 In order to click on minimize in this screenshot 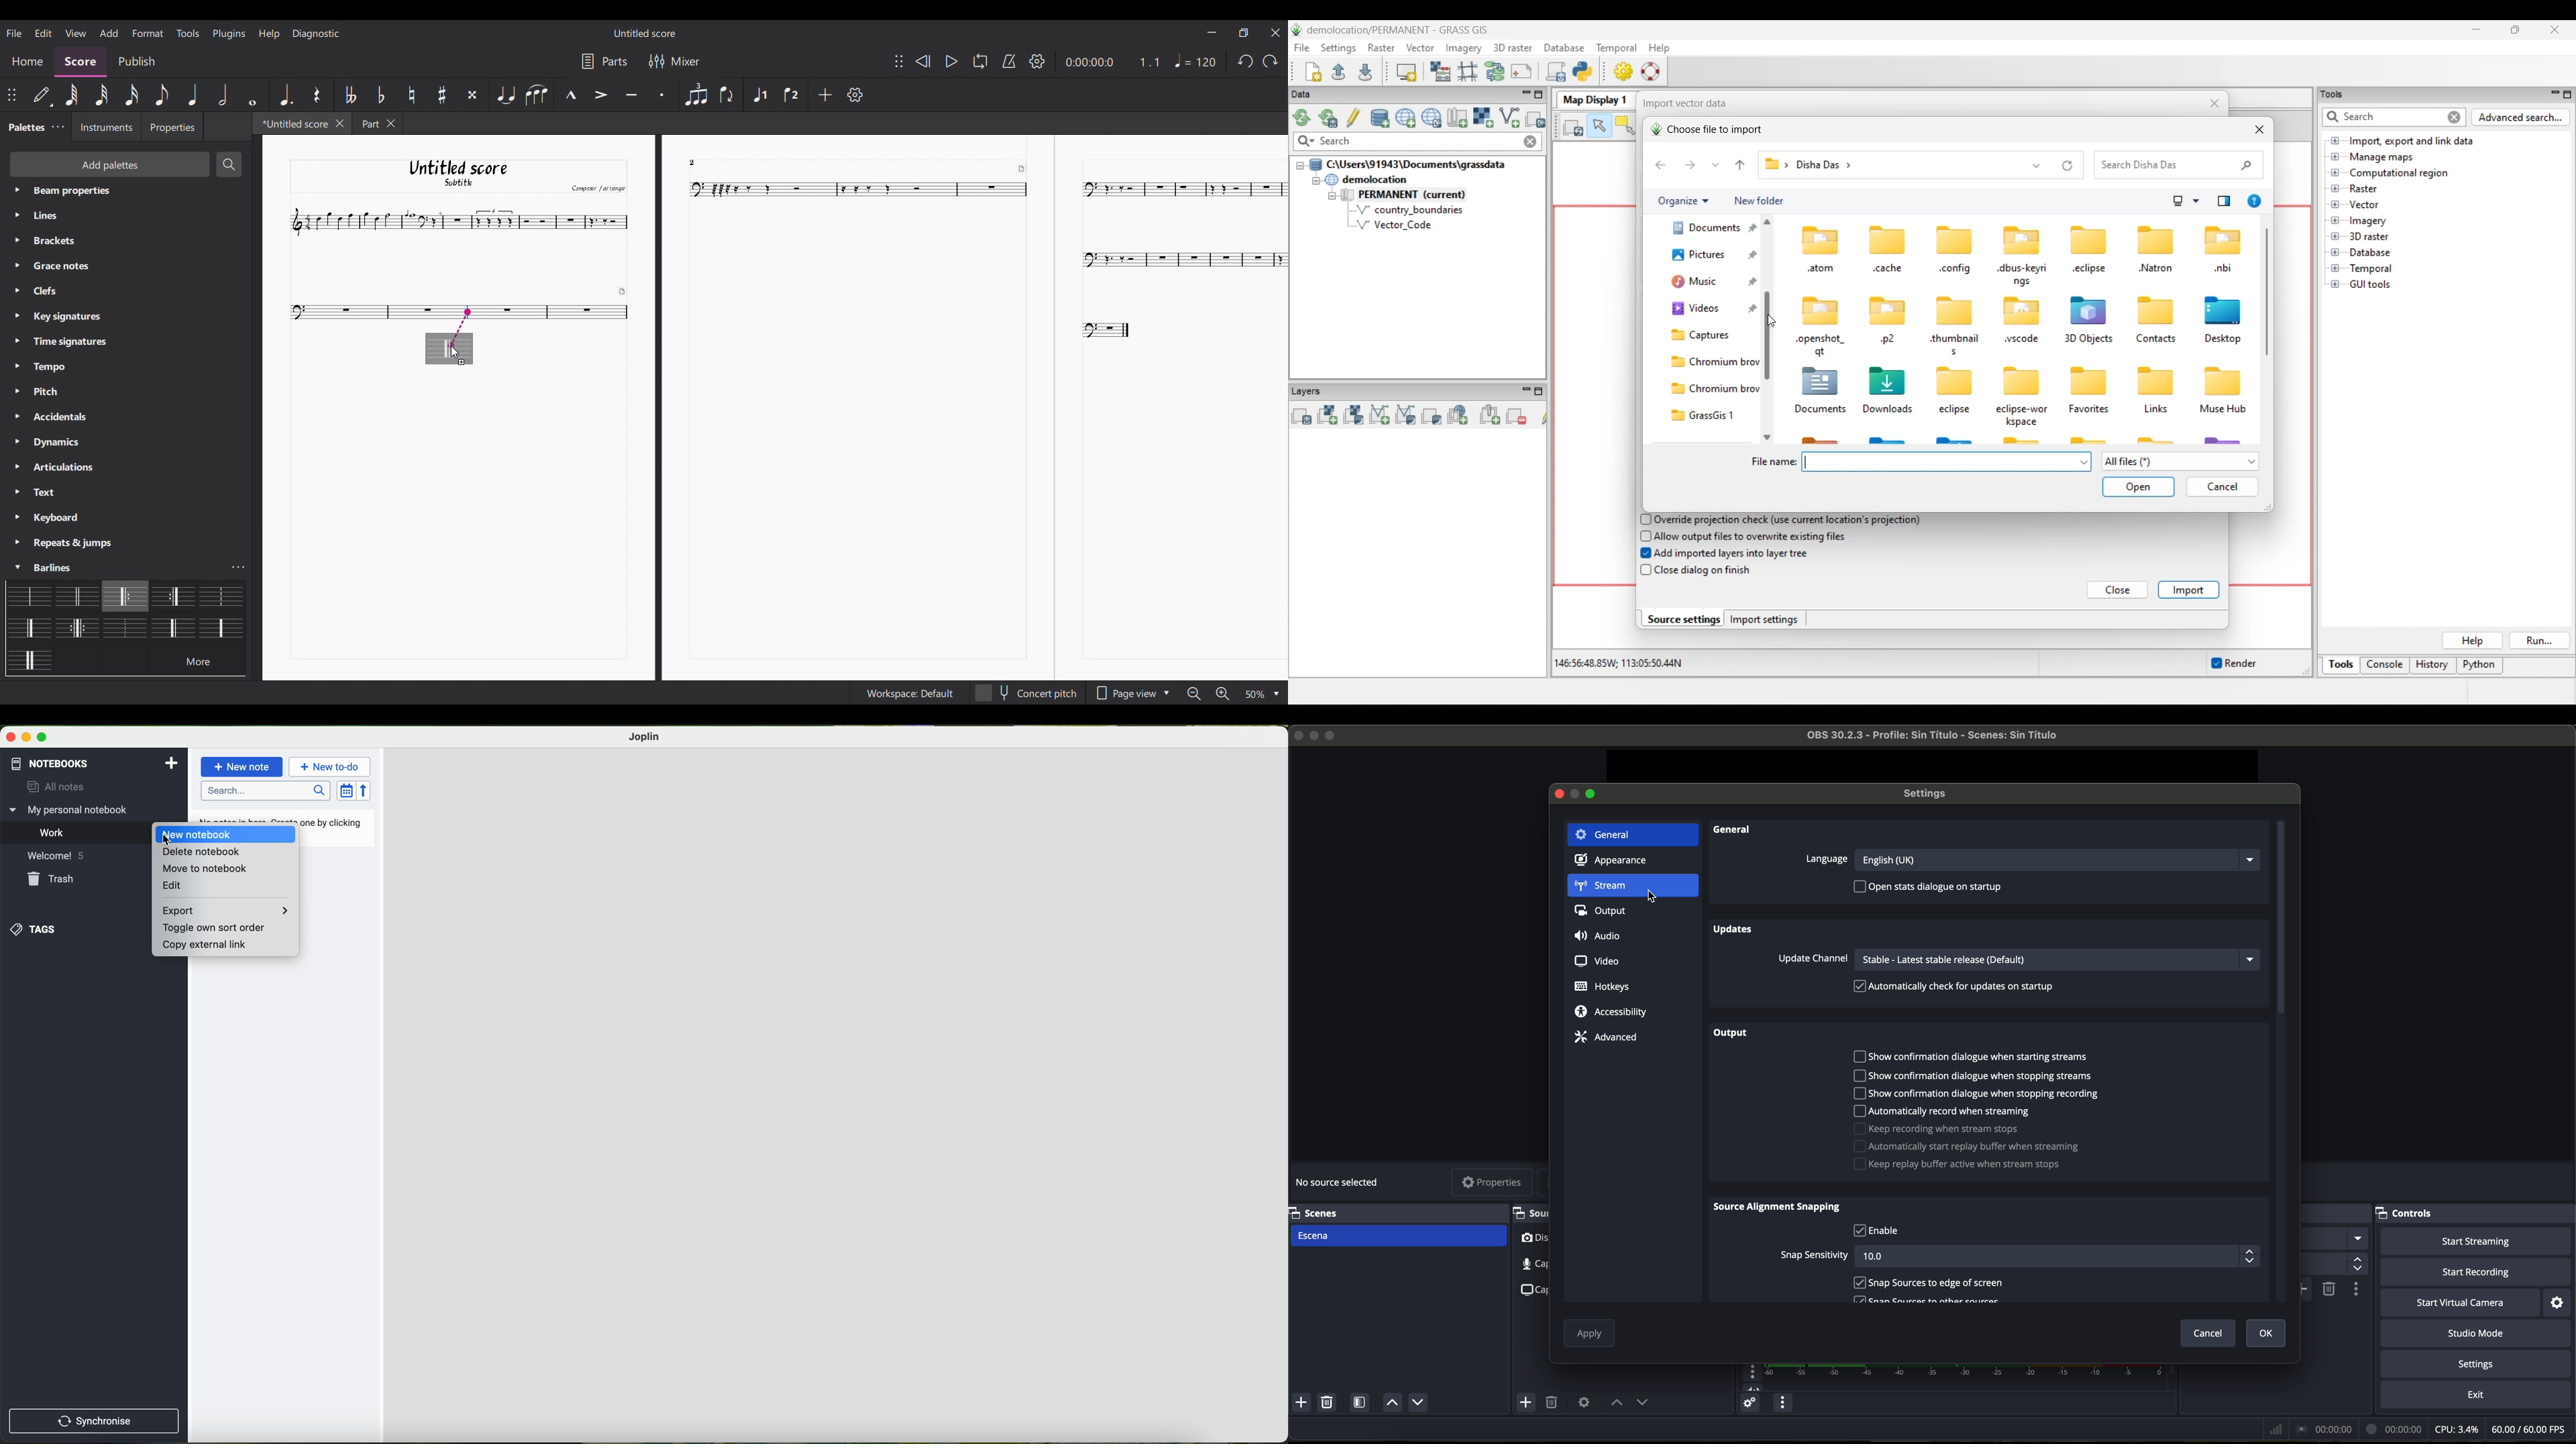, I will do `click(28, 738)`.